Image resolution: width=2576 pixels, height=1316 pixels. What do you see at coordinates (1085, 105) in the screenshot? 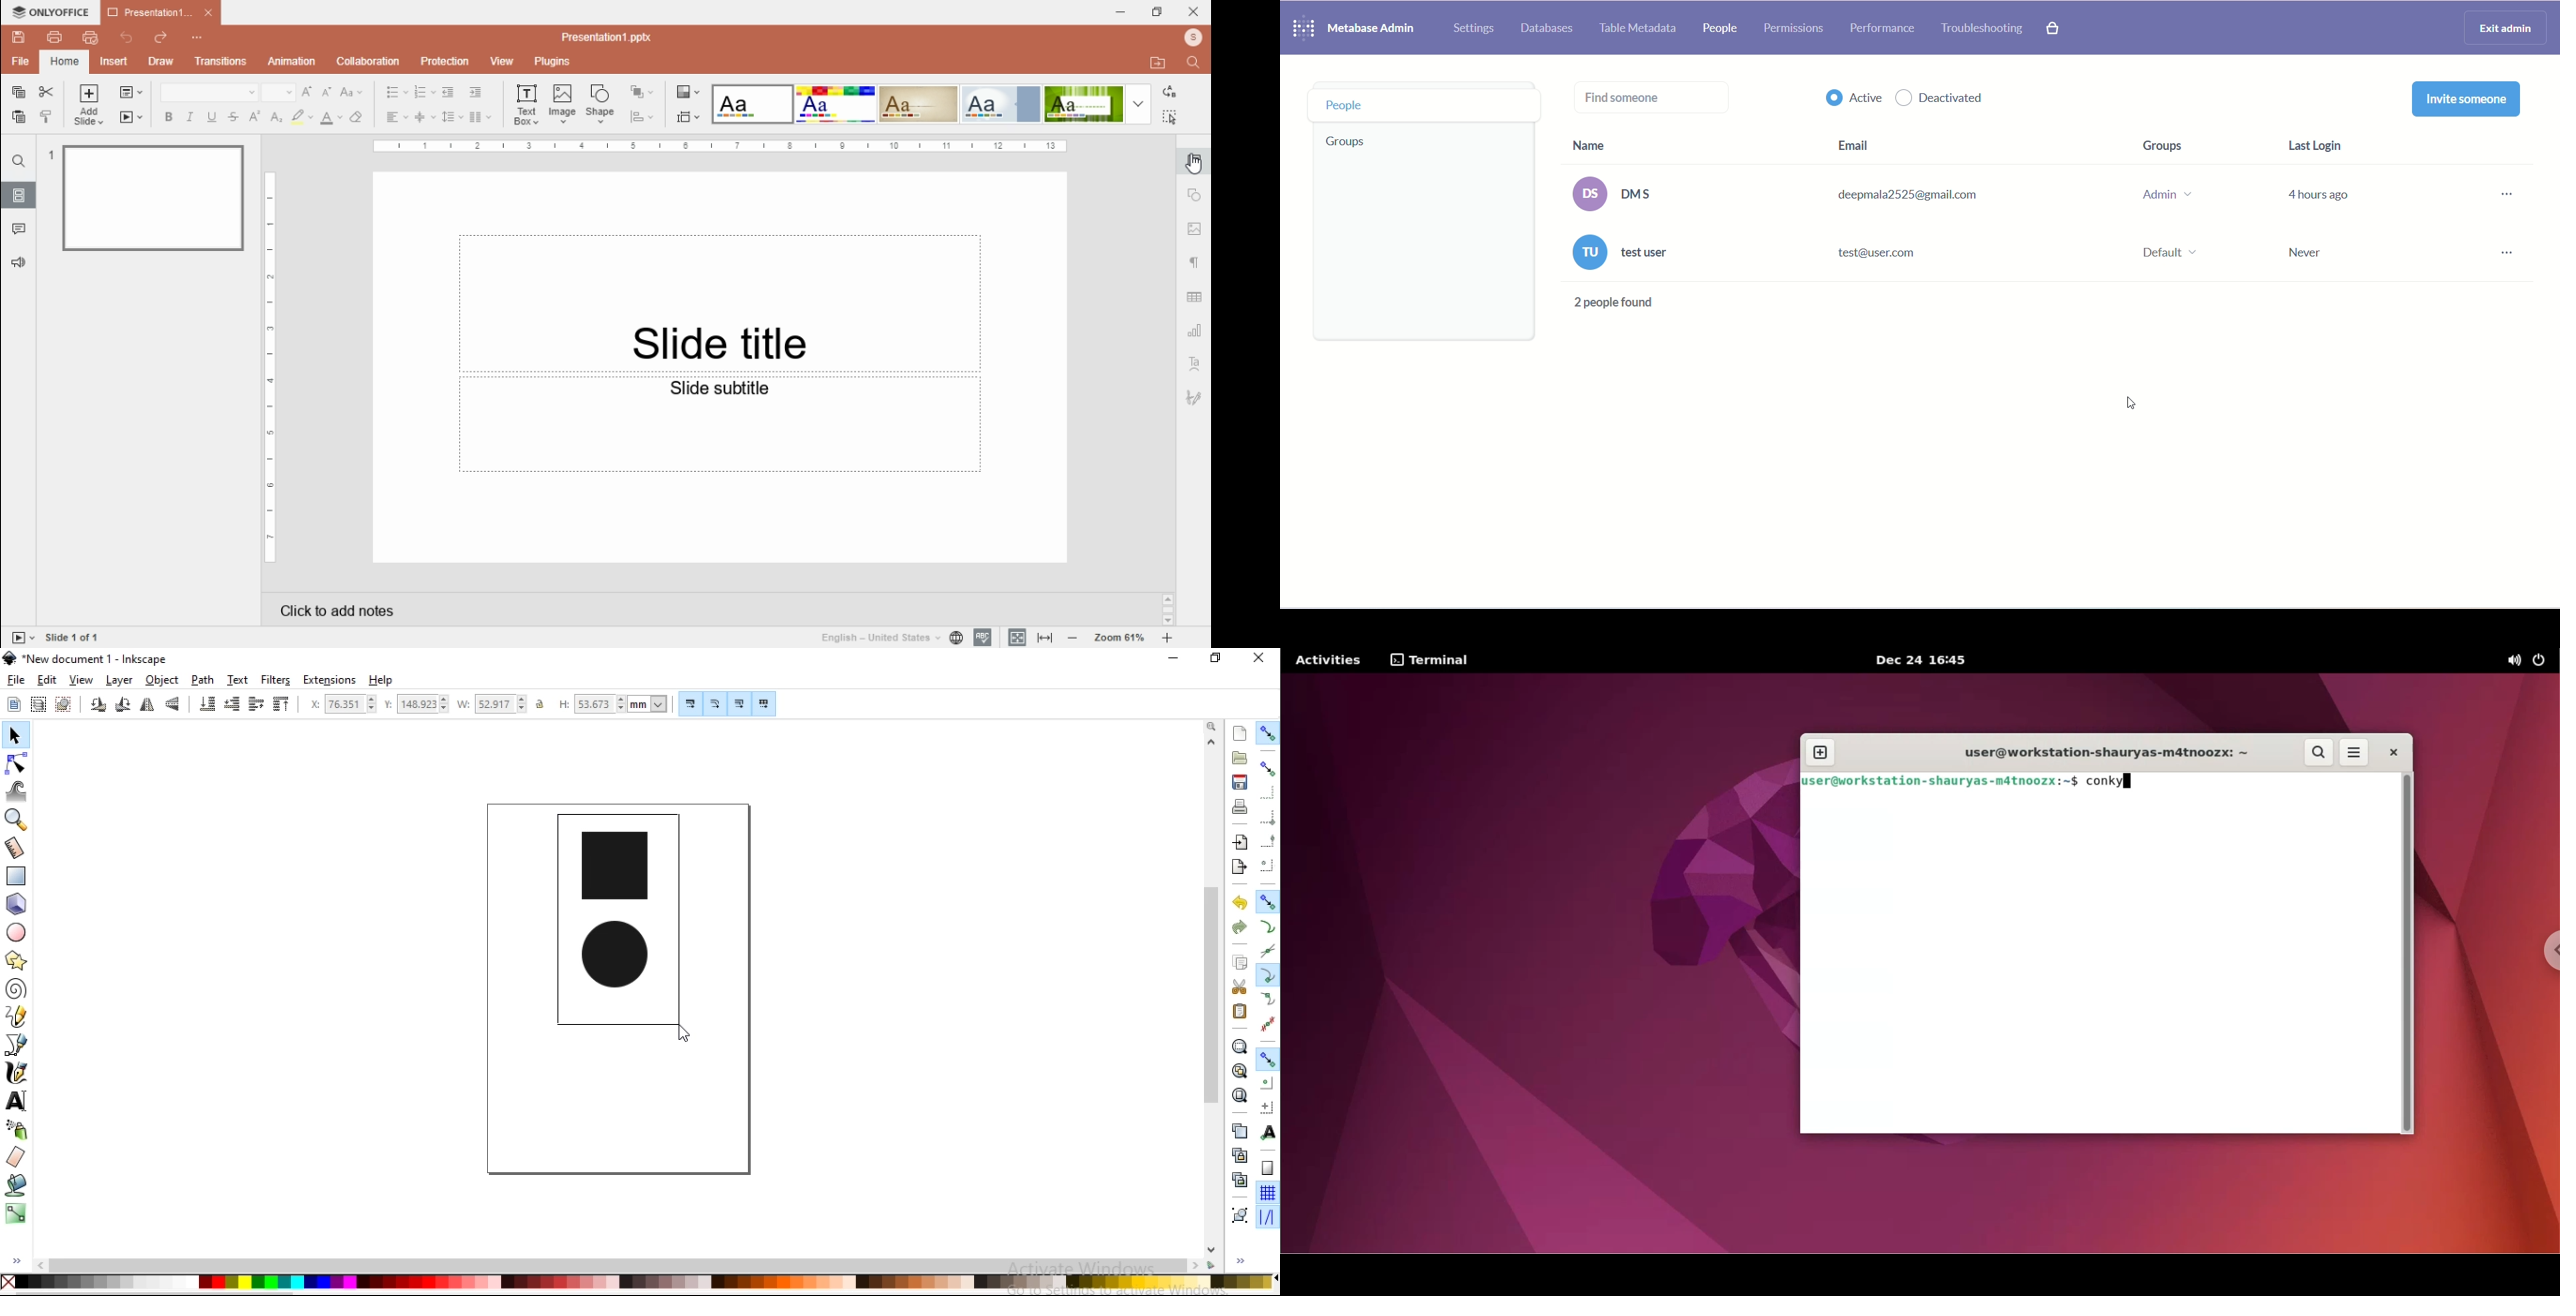
I see `theme 5` at bounding box center [1085, 105].